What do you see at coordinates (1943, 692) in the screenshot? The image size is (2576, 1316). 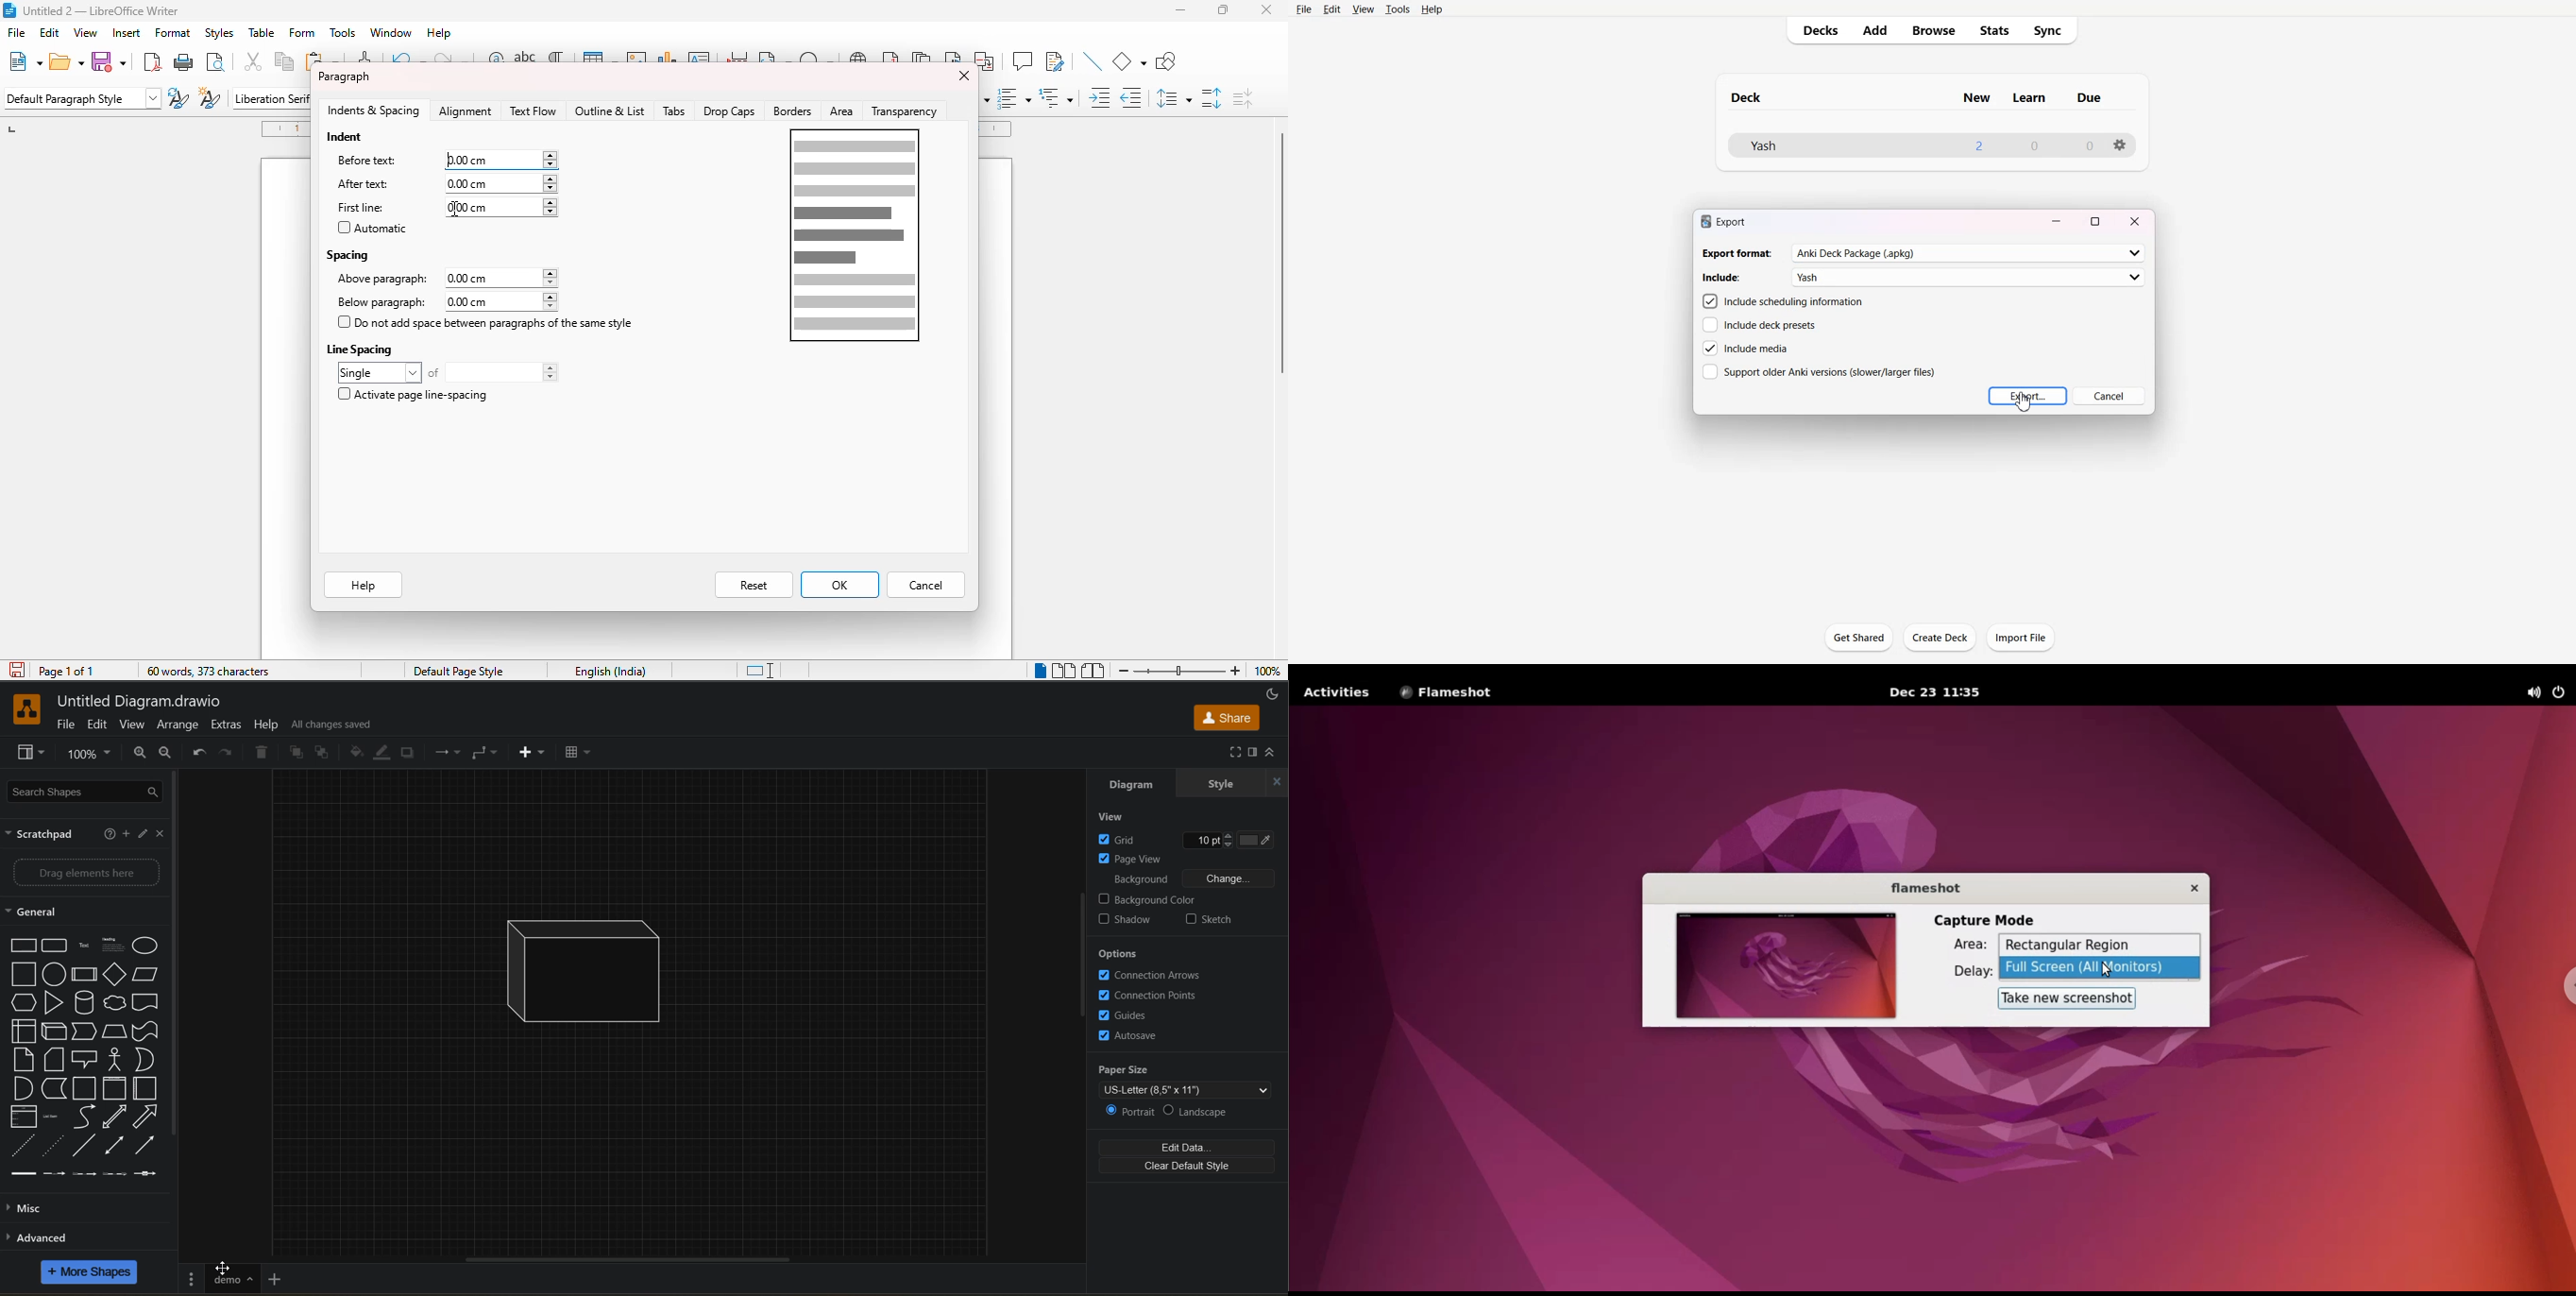 I see `Dec 23 11:35` at bounding box center [1943, 692].